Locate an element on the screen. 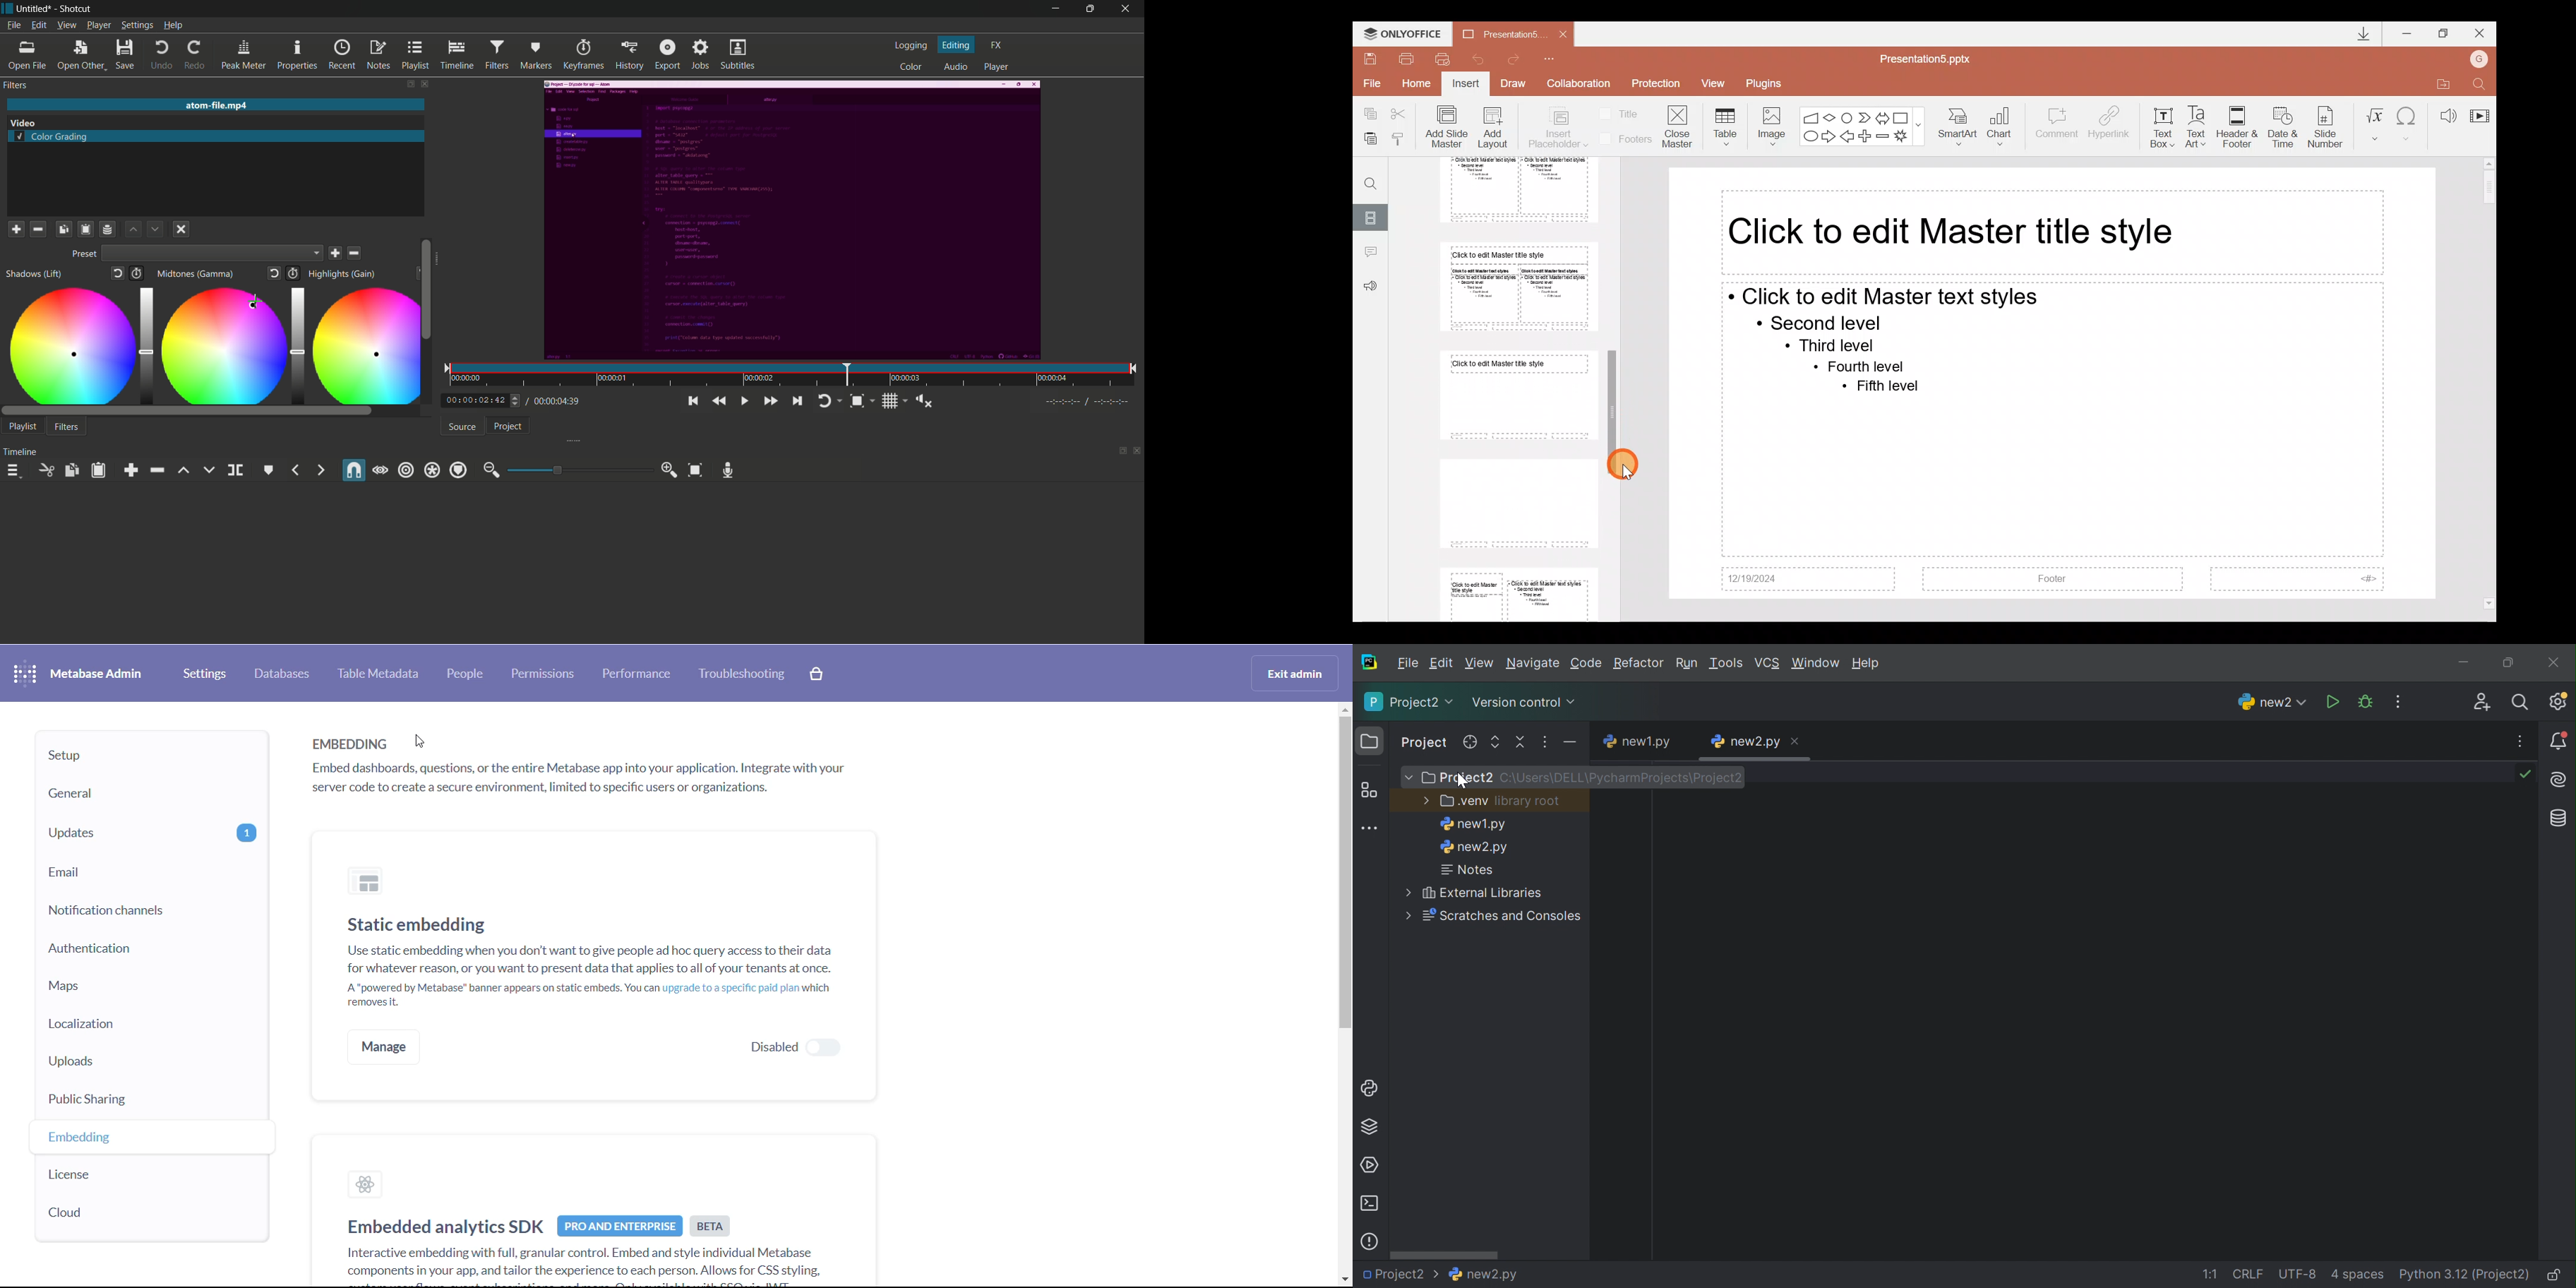 This screenshot has height=1288, width=2576. PyCharm icon is located at coordinates (1369, 662).